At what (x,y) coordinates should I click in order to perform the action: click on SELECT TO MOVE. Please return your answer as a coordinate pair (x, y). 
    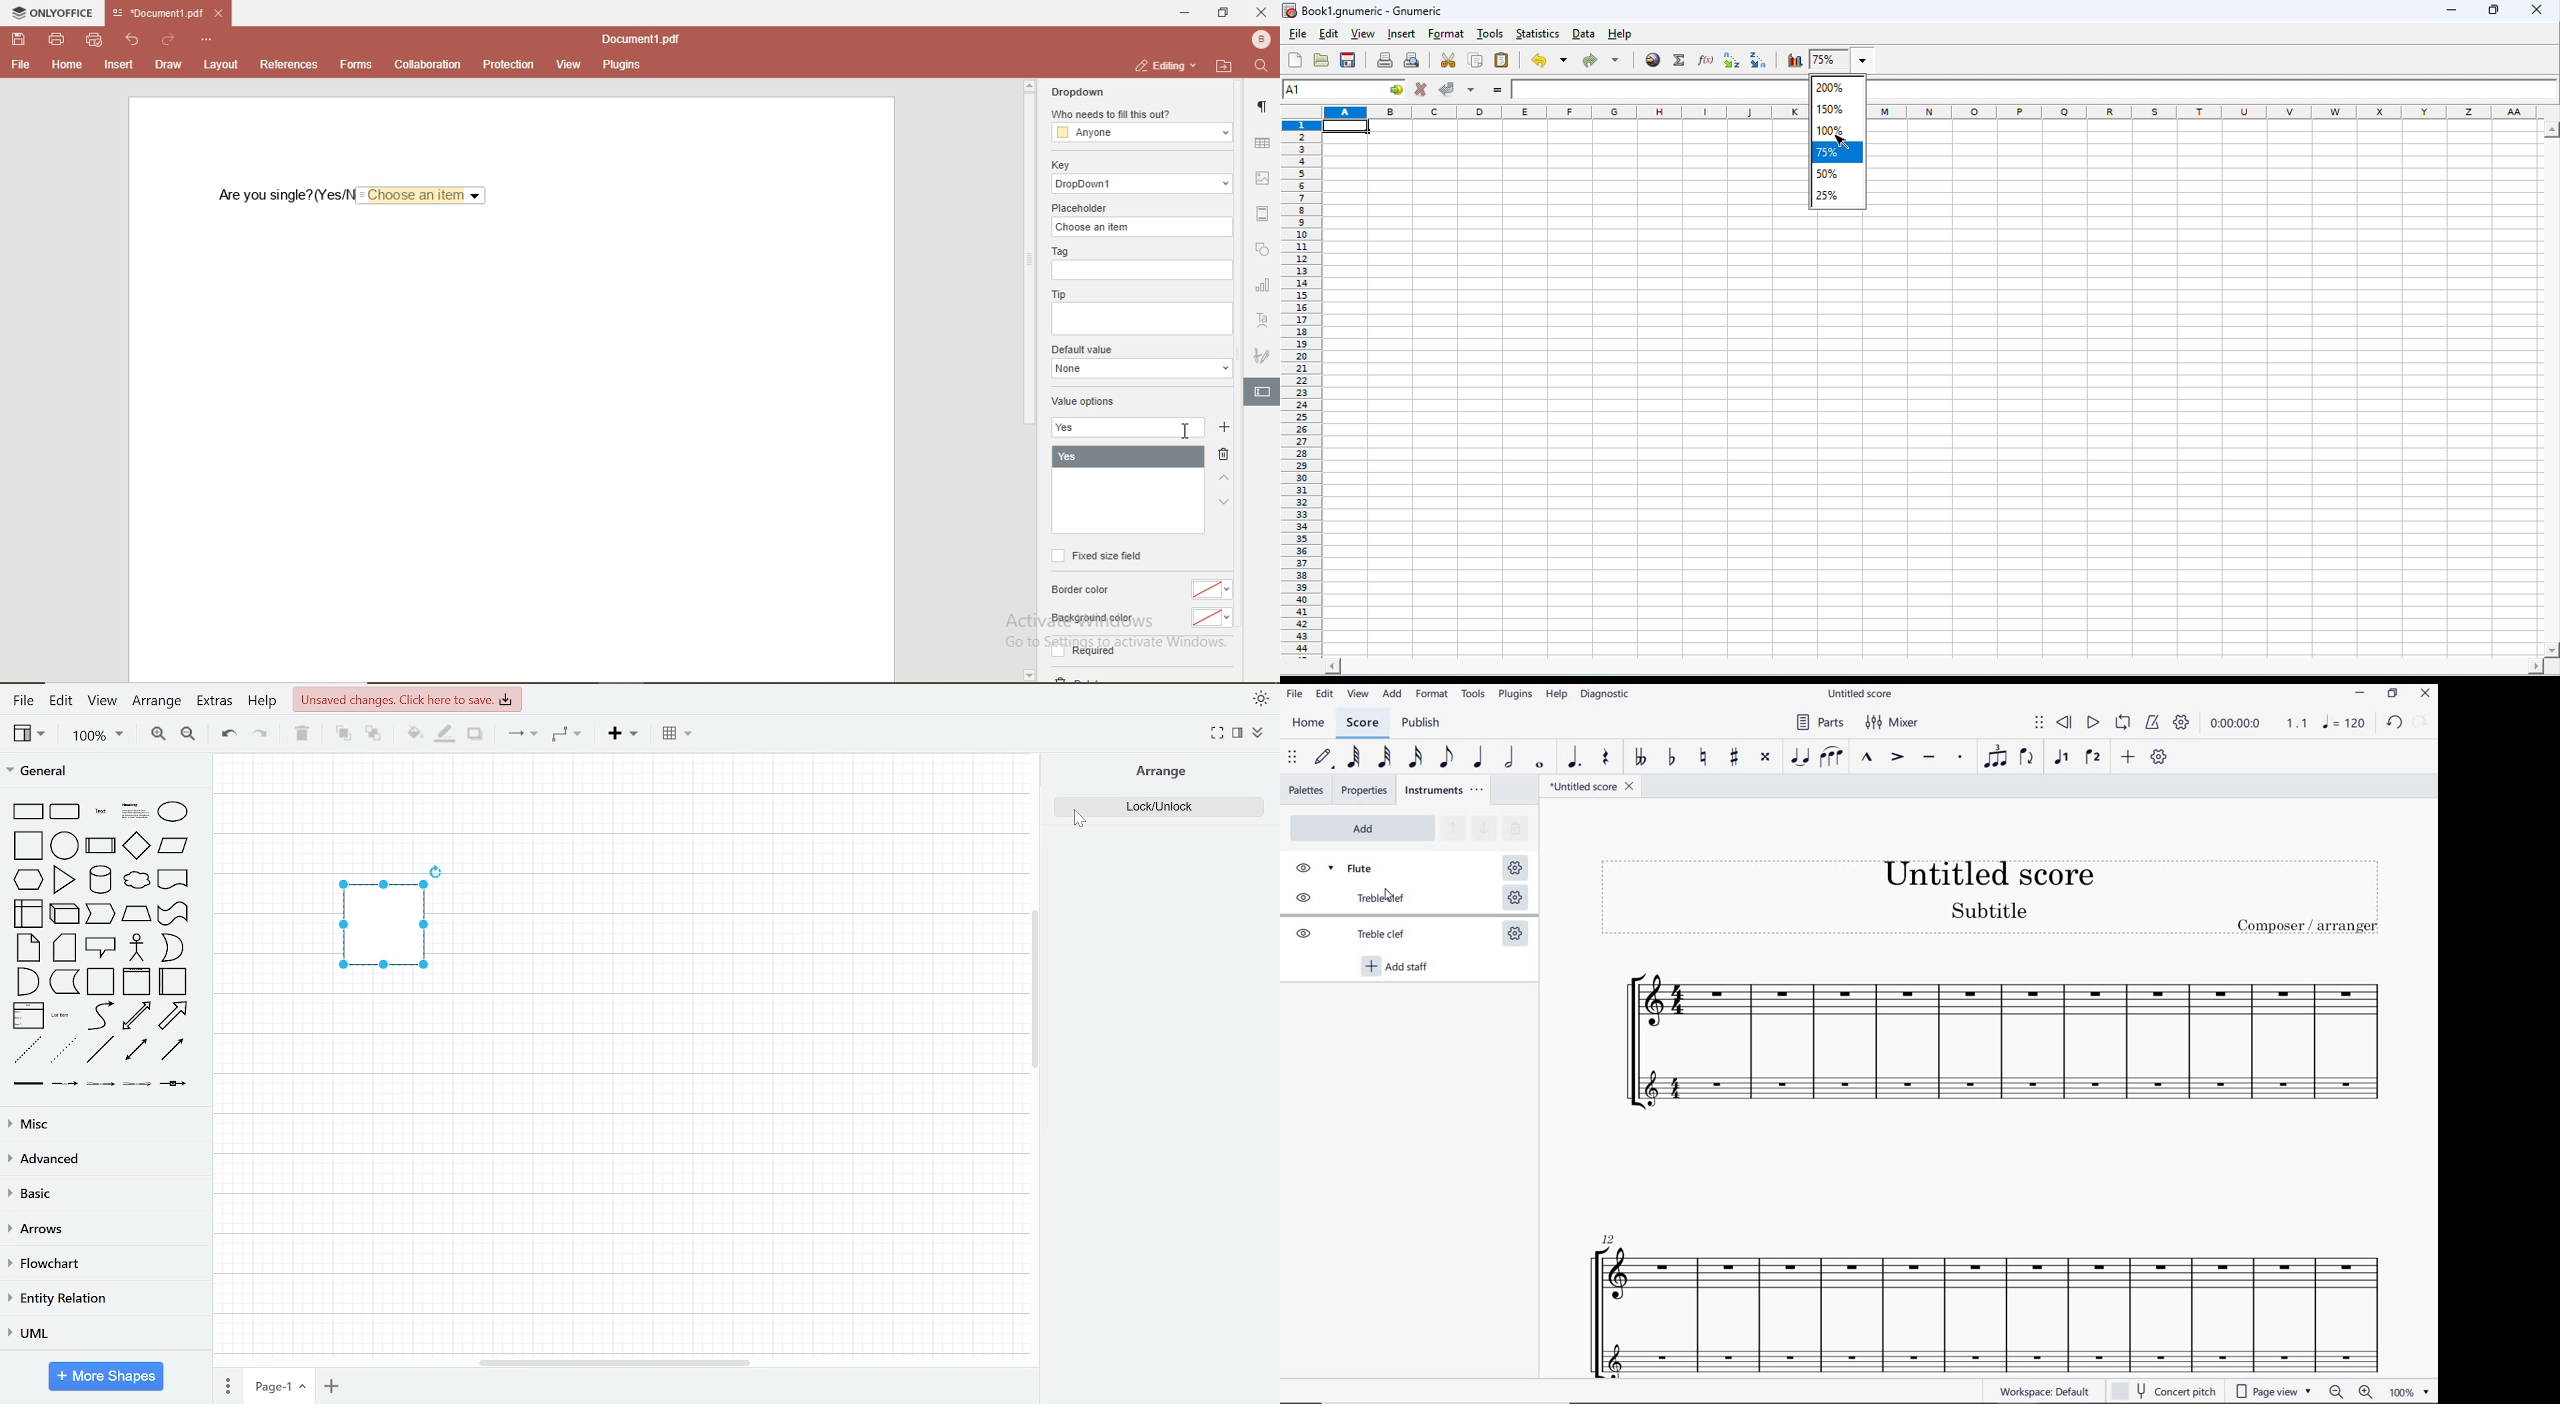
    Looking at the image, I should click on (1292, 759).